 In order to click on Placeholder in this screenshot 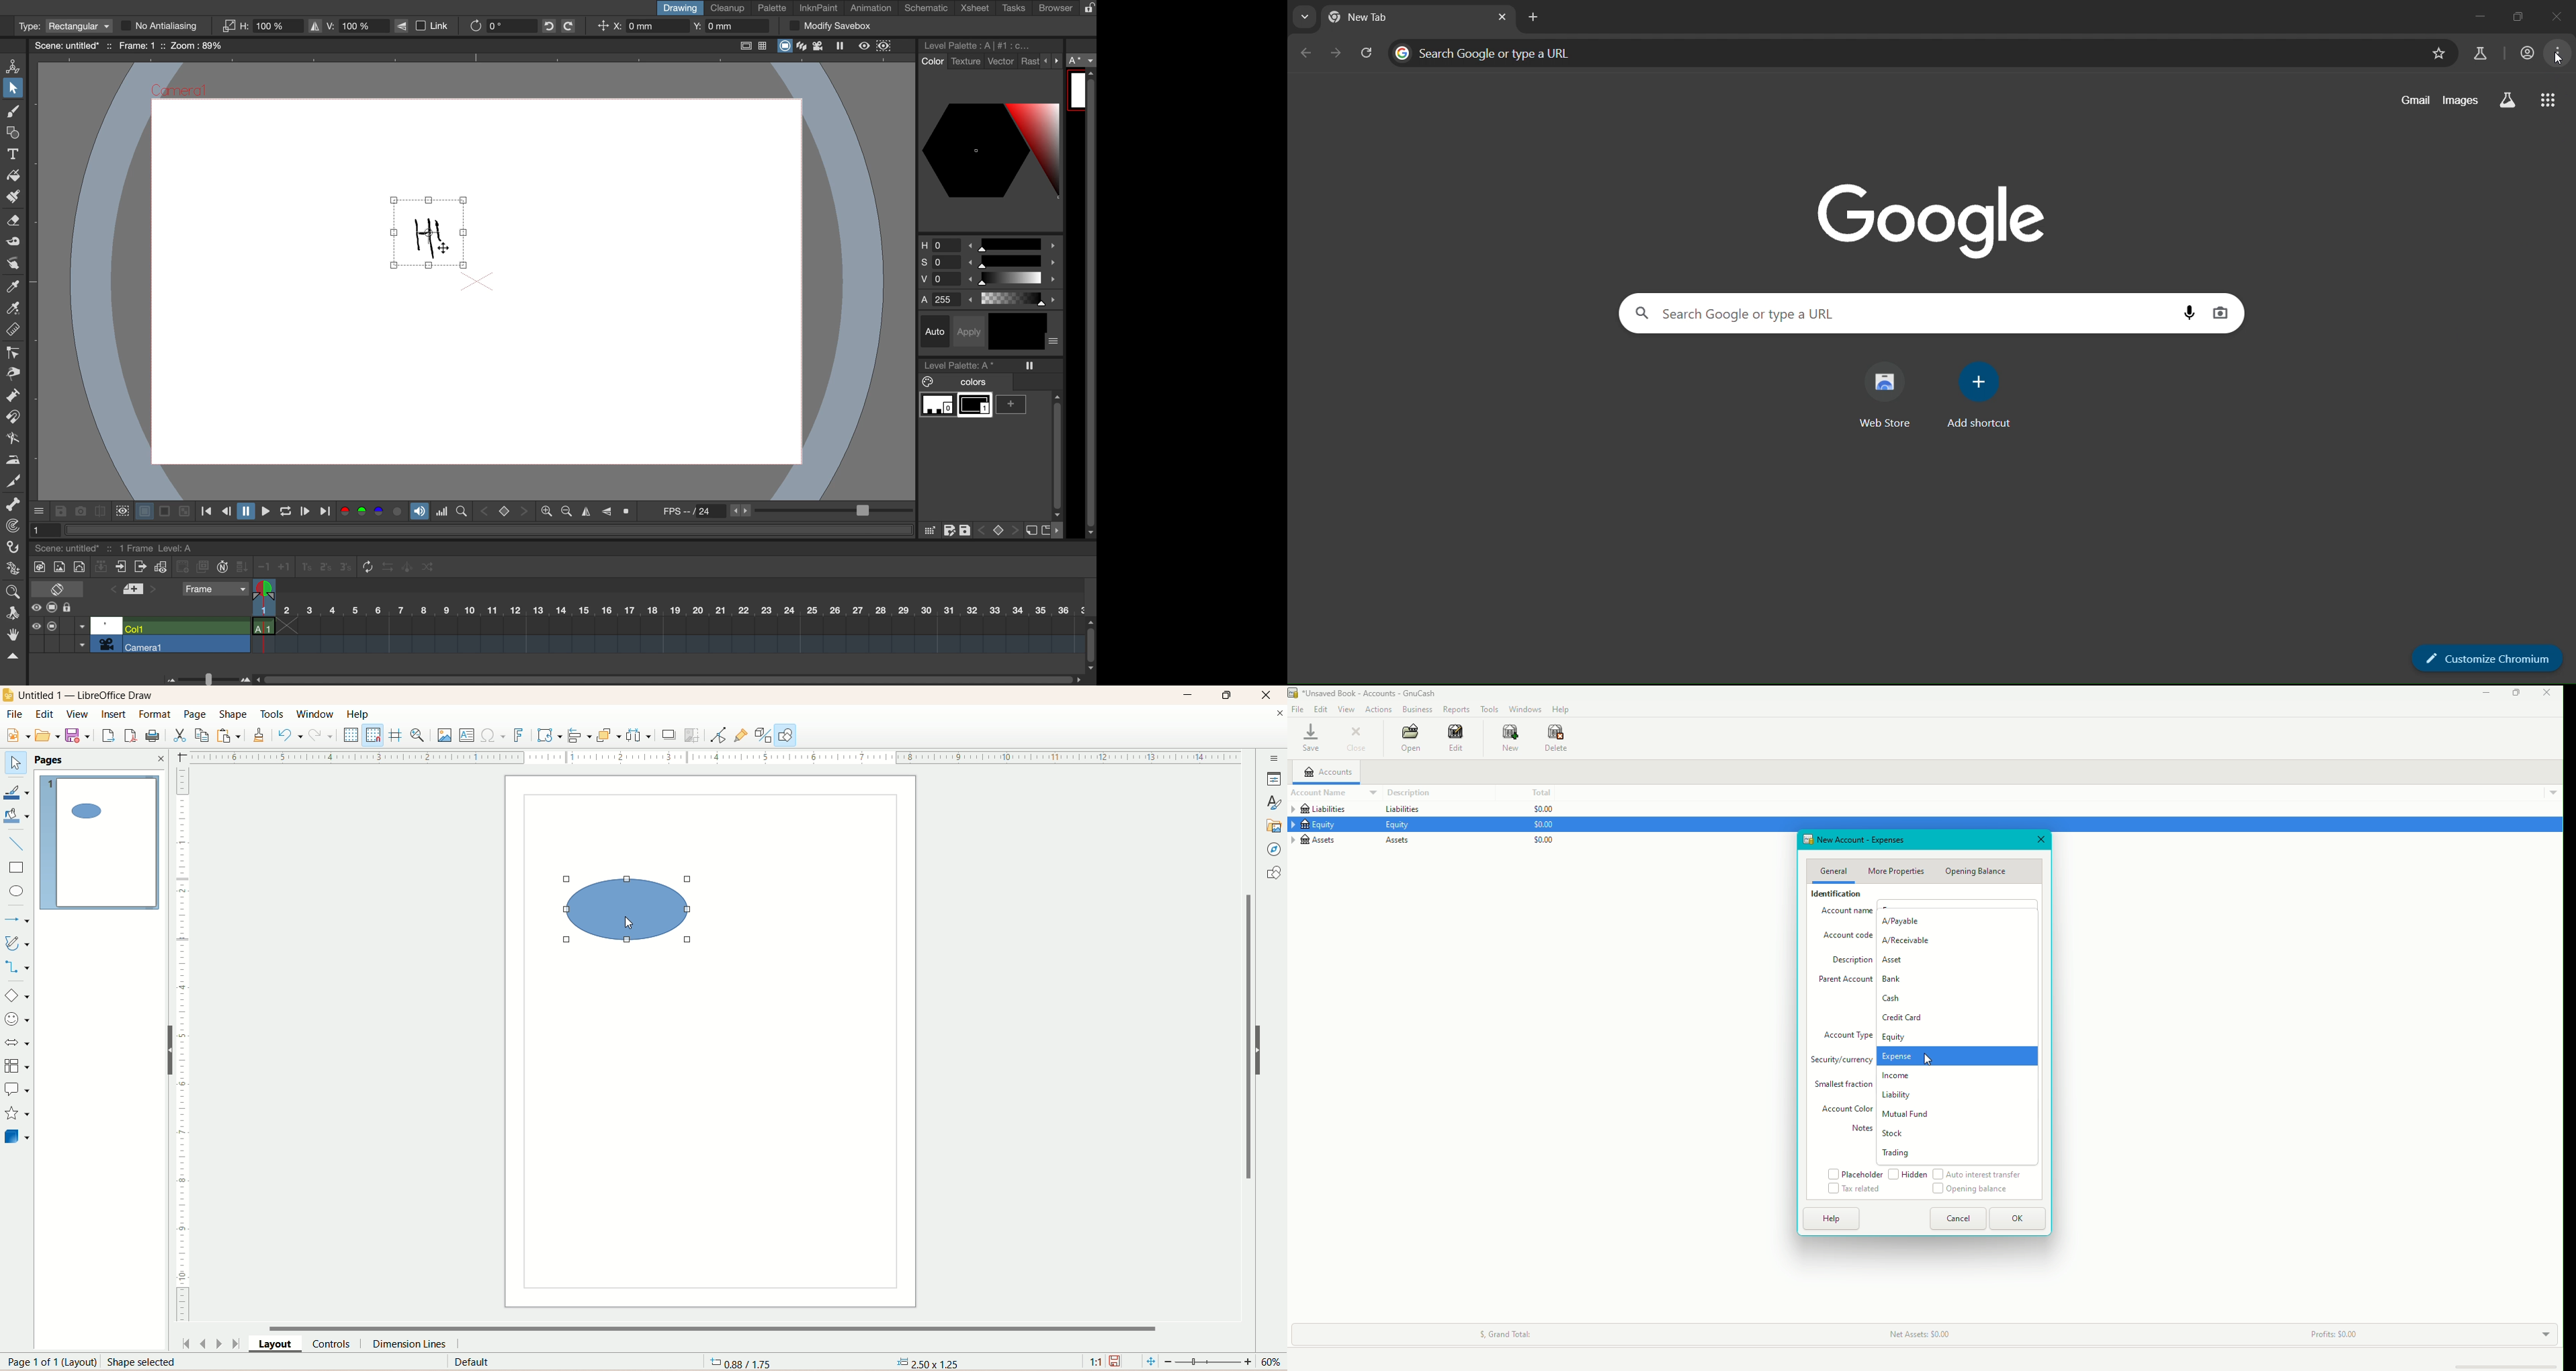, I will do `click(1854, 1174)`.